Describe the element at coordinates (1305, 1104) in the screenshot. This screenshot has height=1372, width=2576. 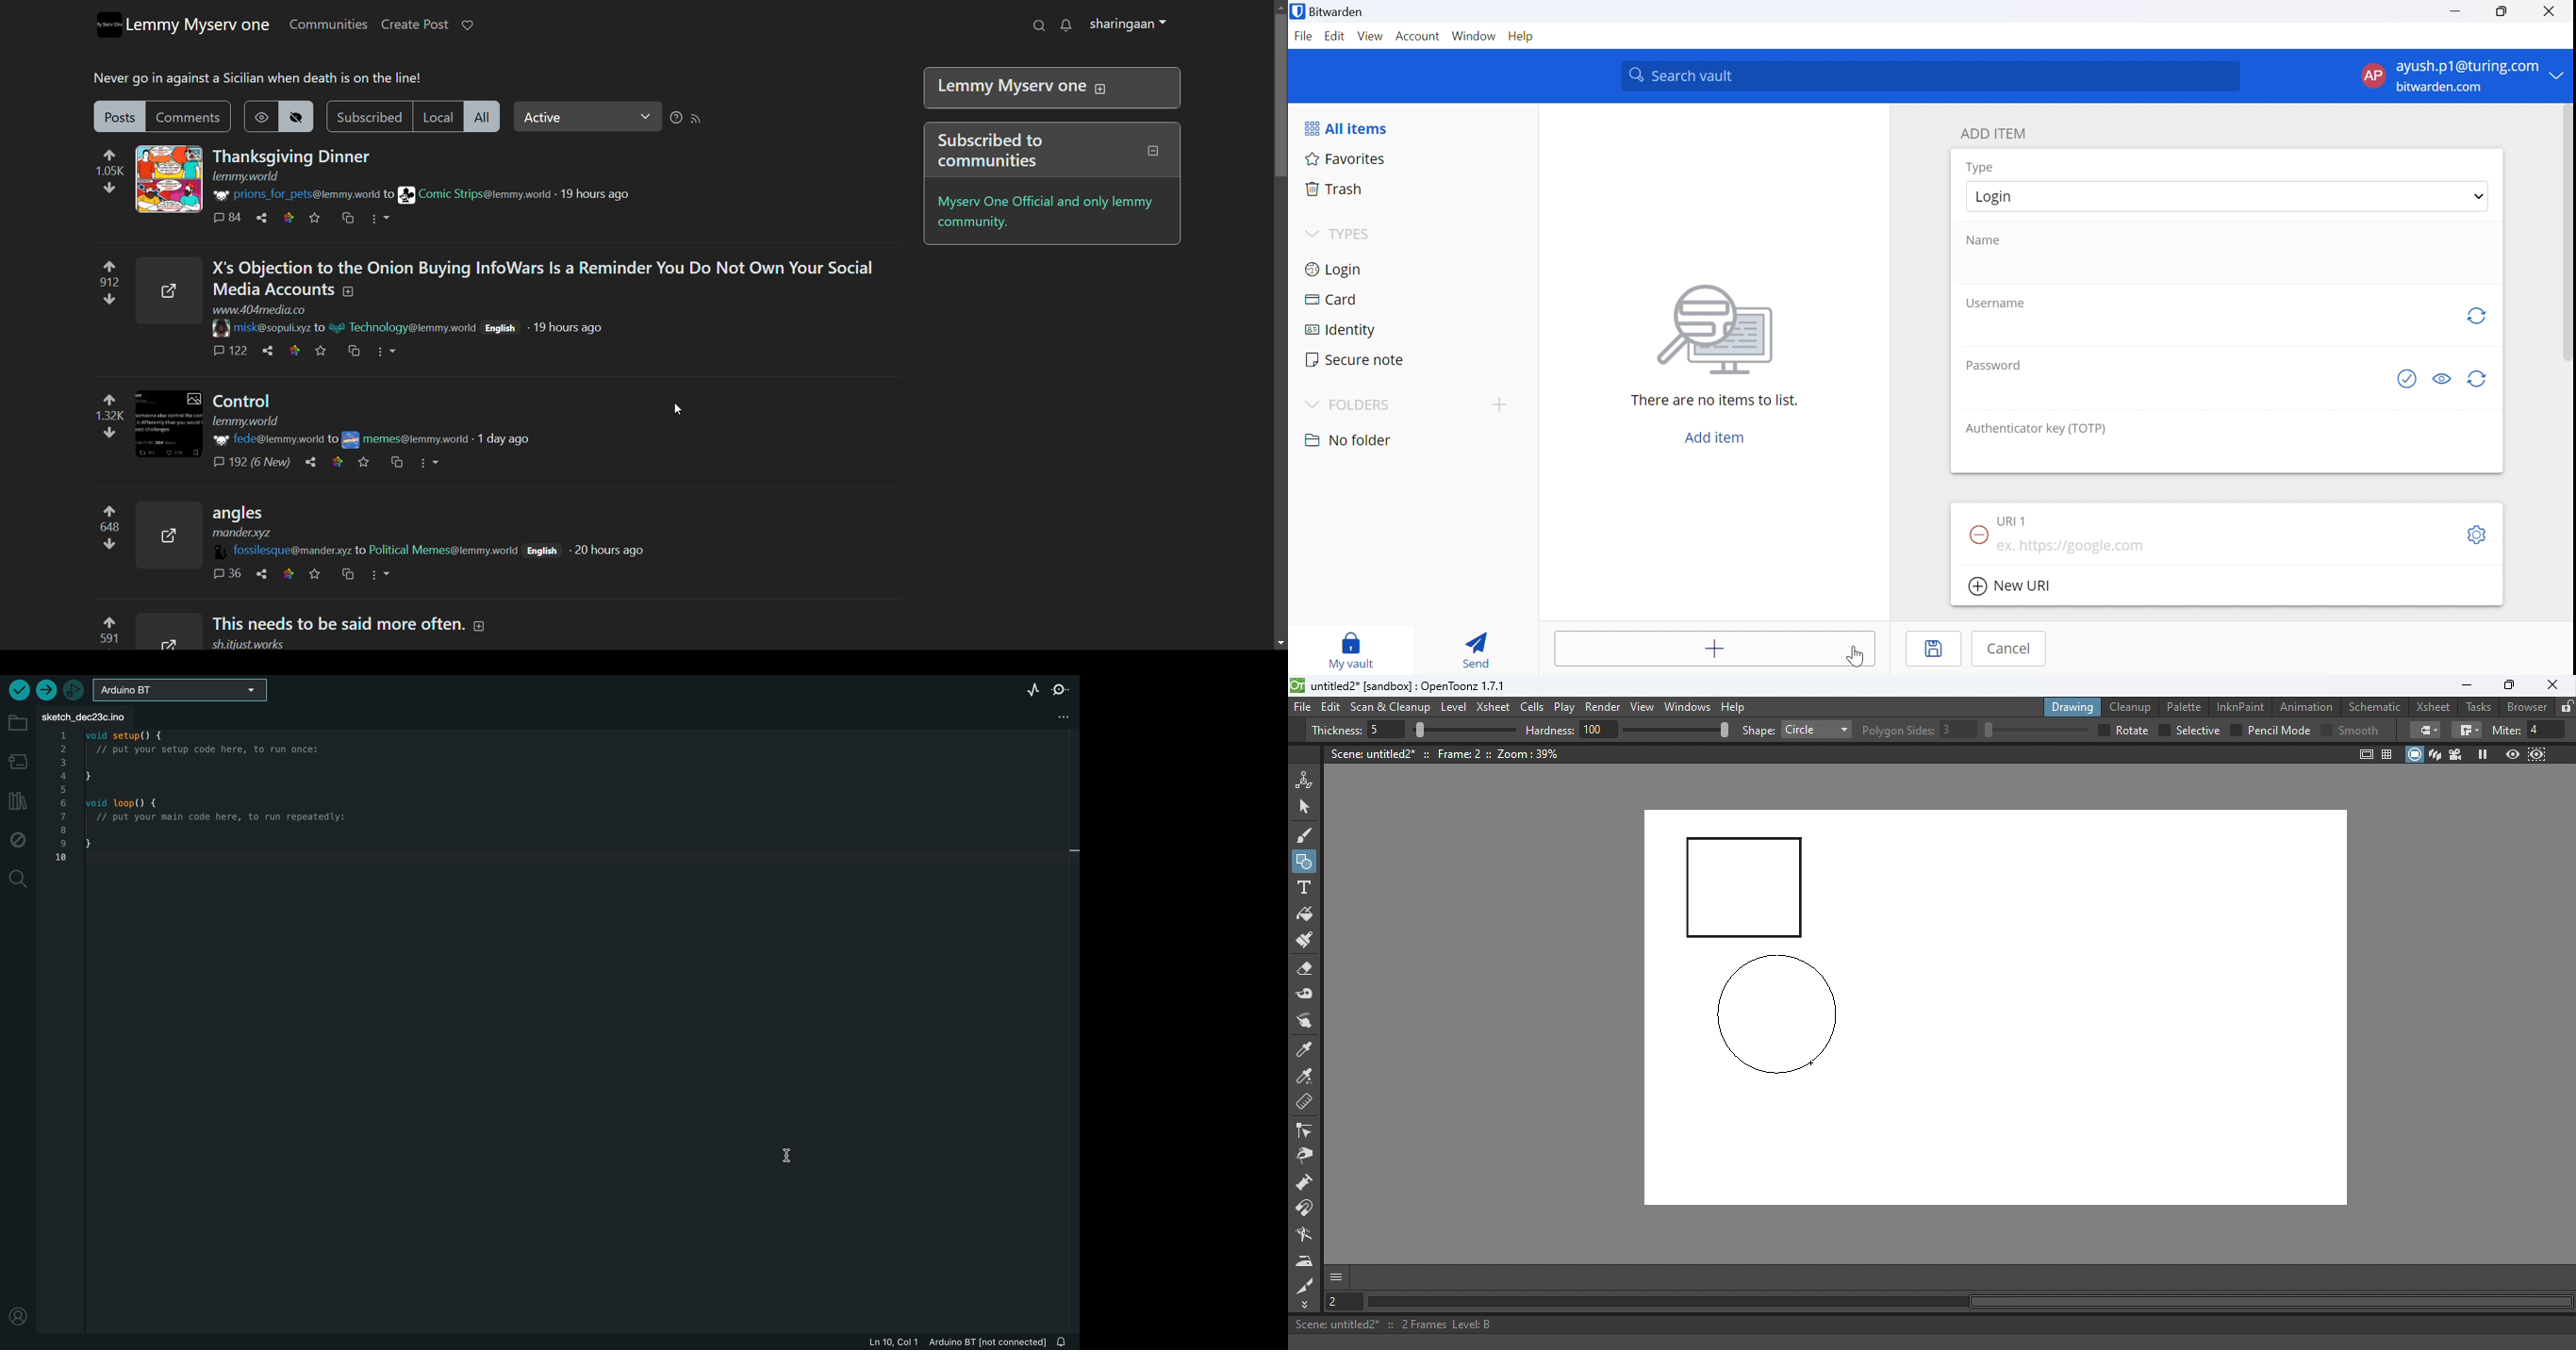
I see `Ruler tool` at that location.